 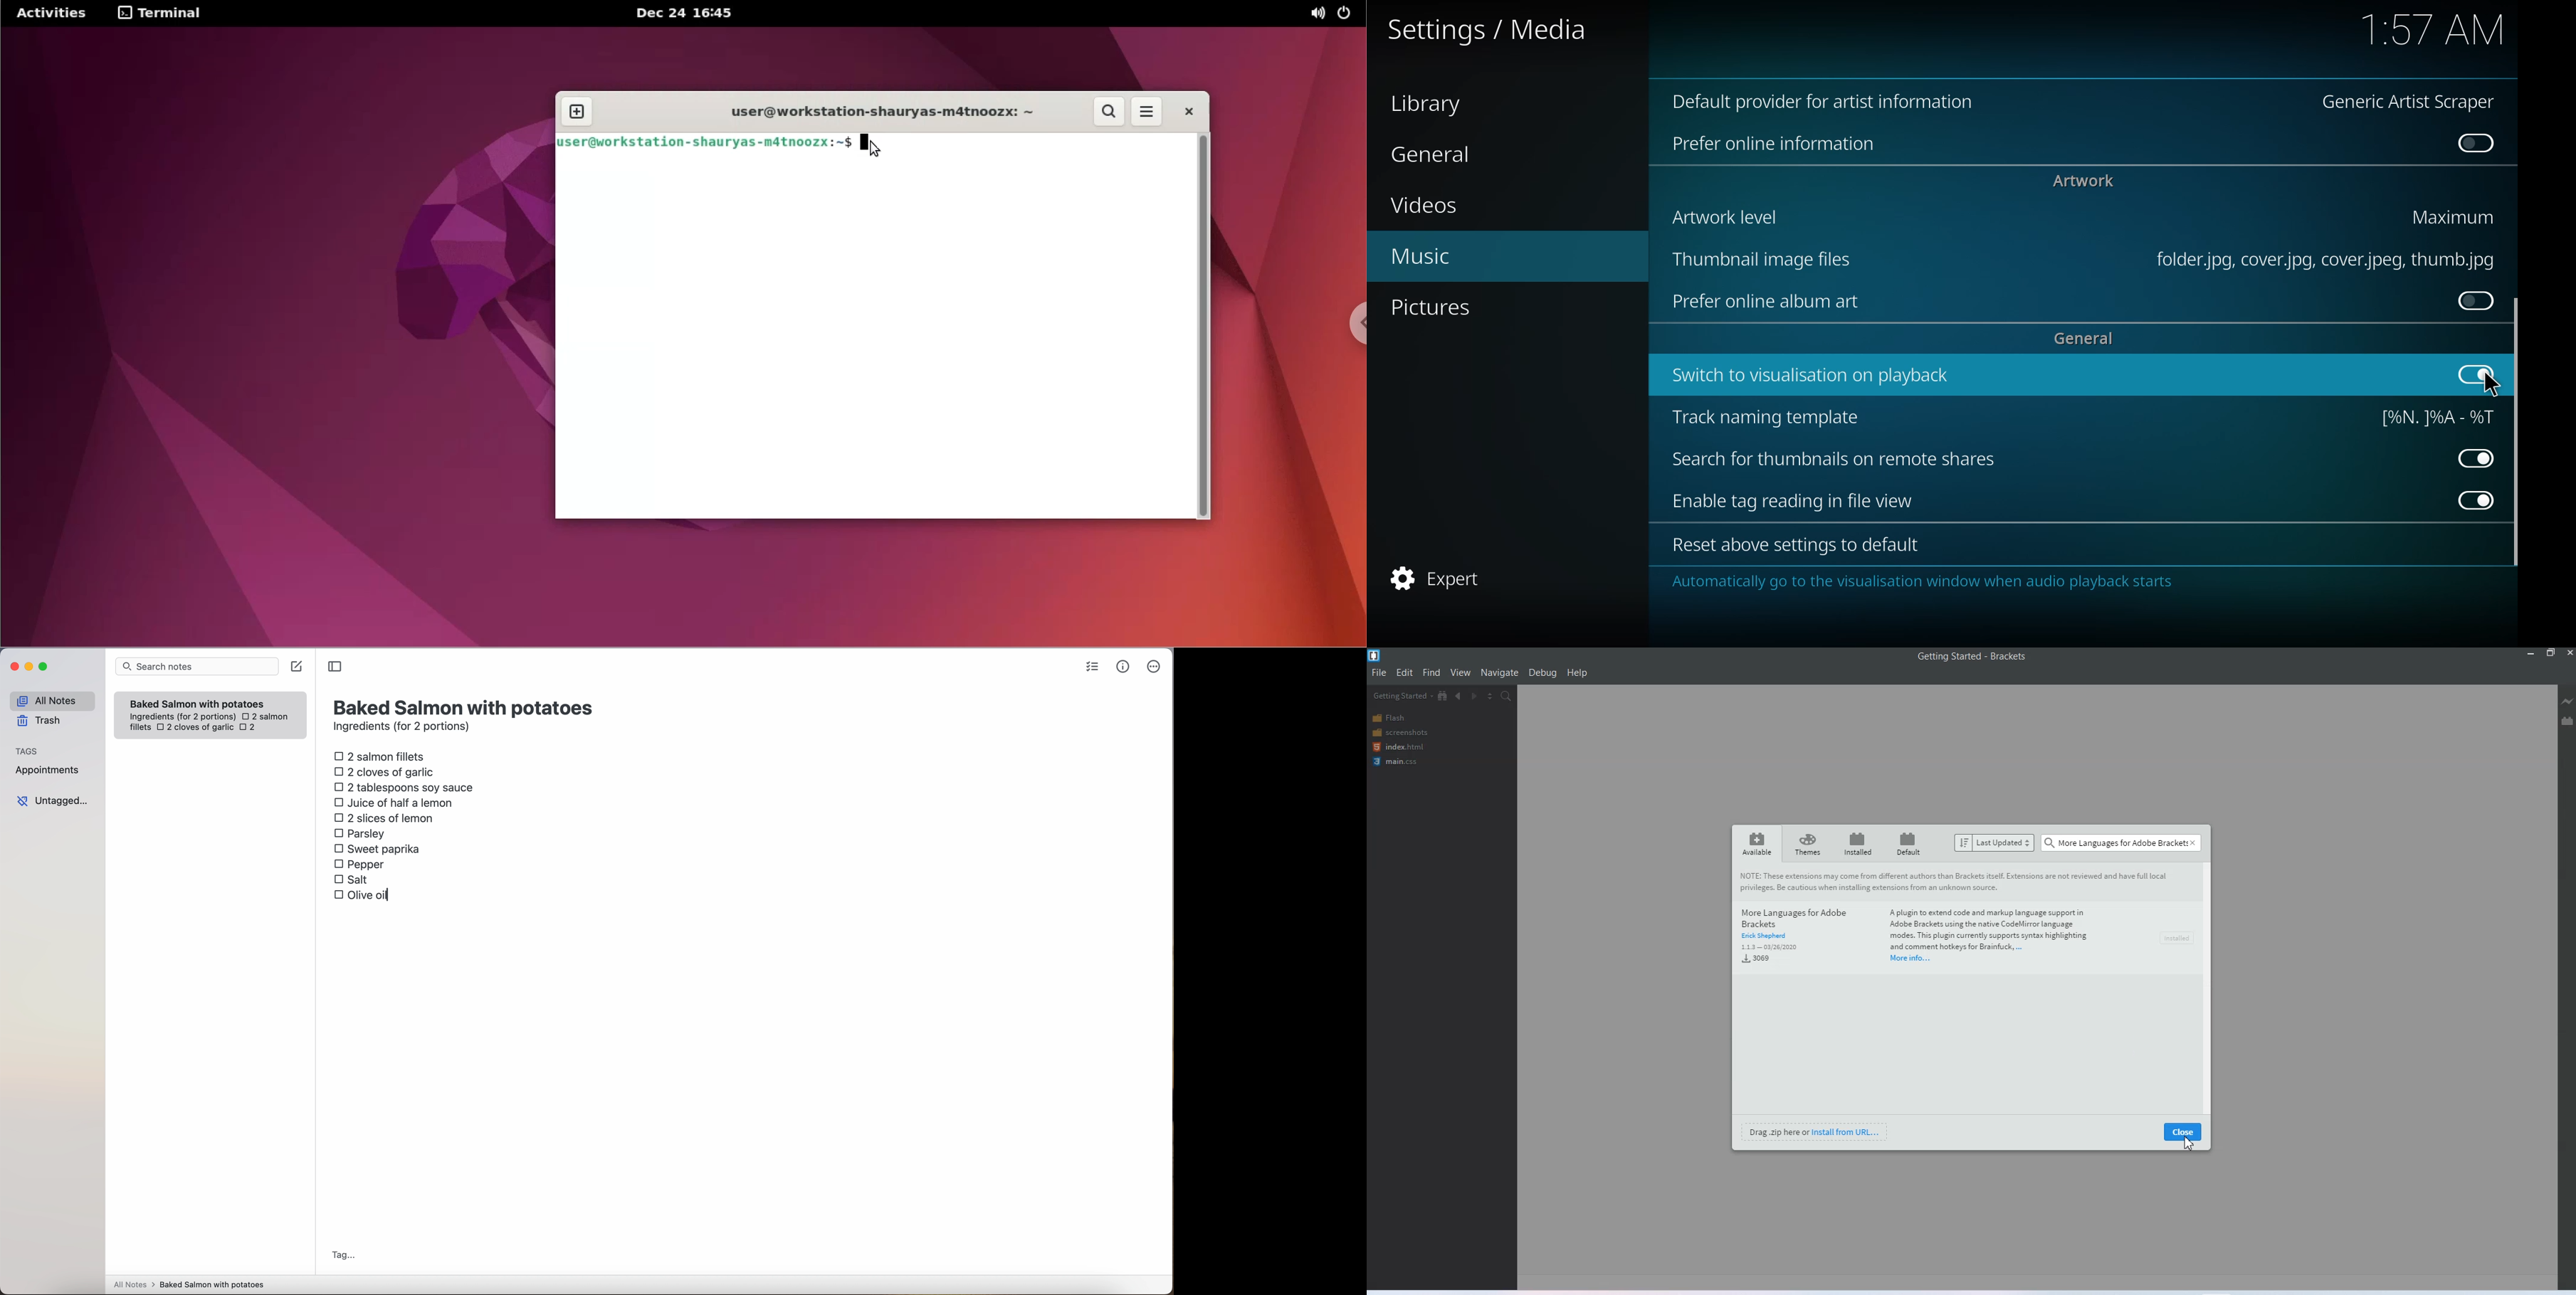 I want to click on enabled, so click(x=2473, y=499).